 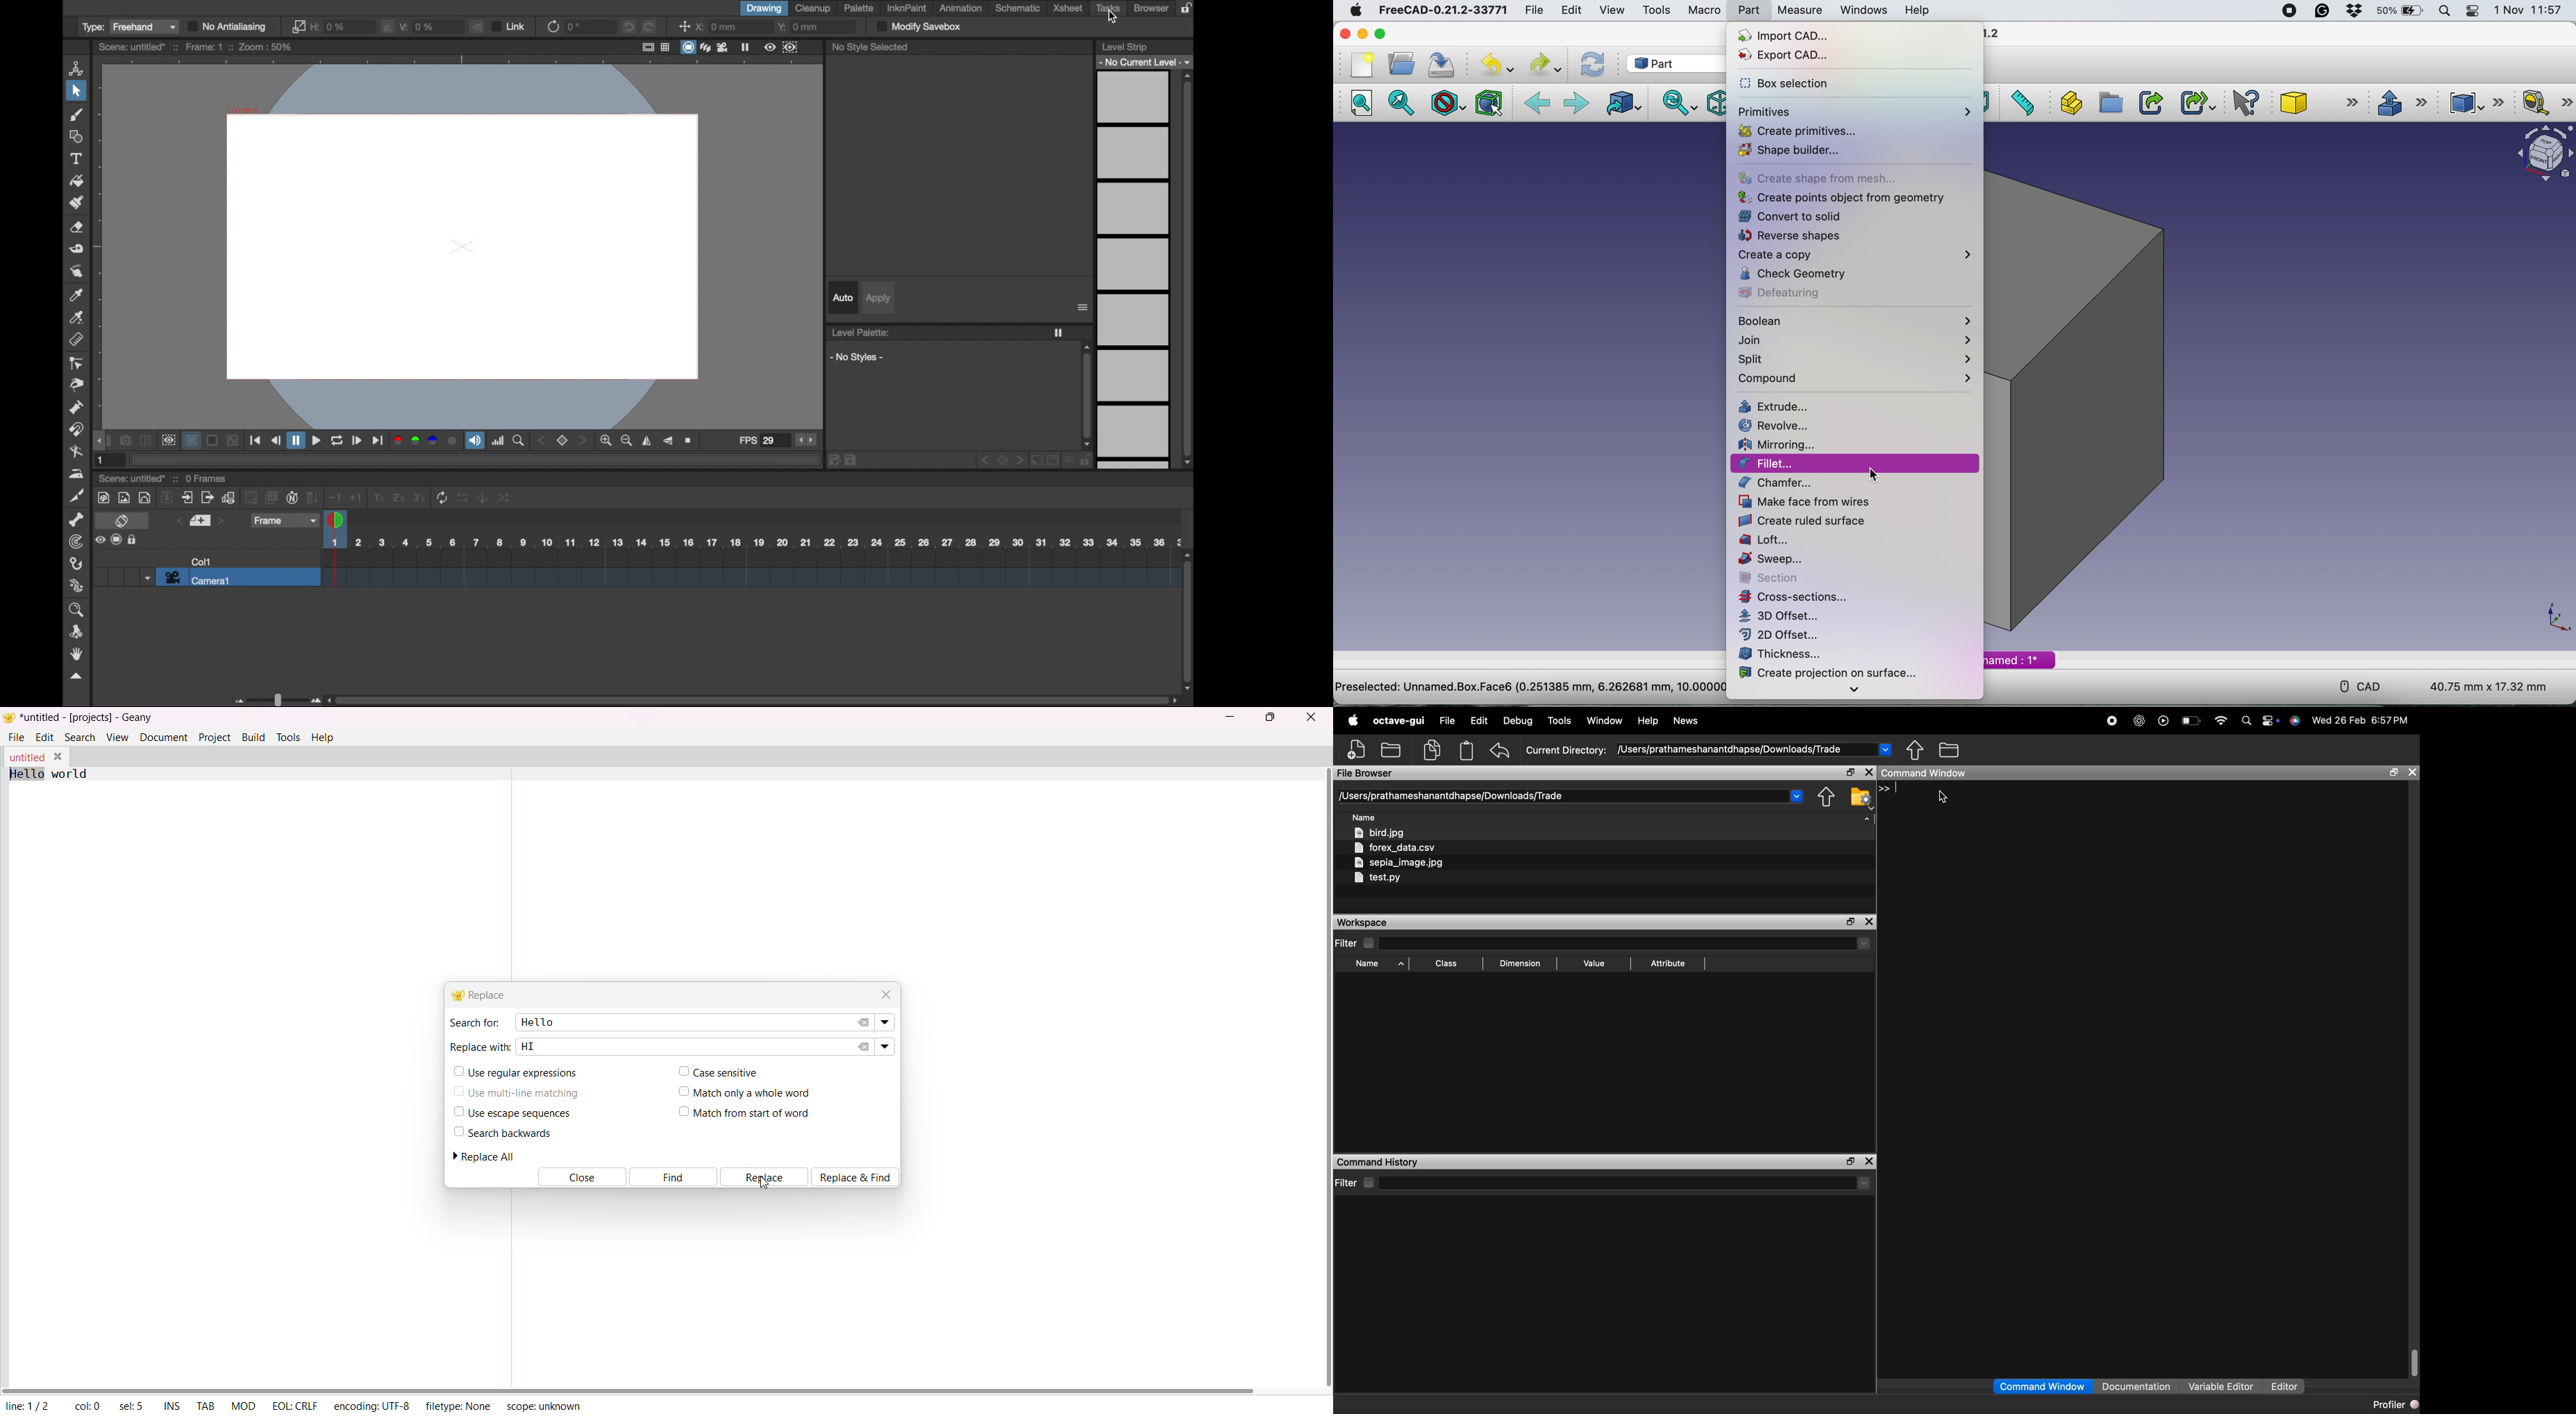 I want to click on more options, so click(x=1855, y=691).